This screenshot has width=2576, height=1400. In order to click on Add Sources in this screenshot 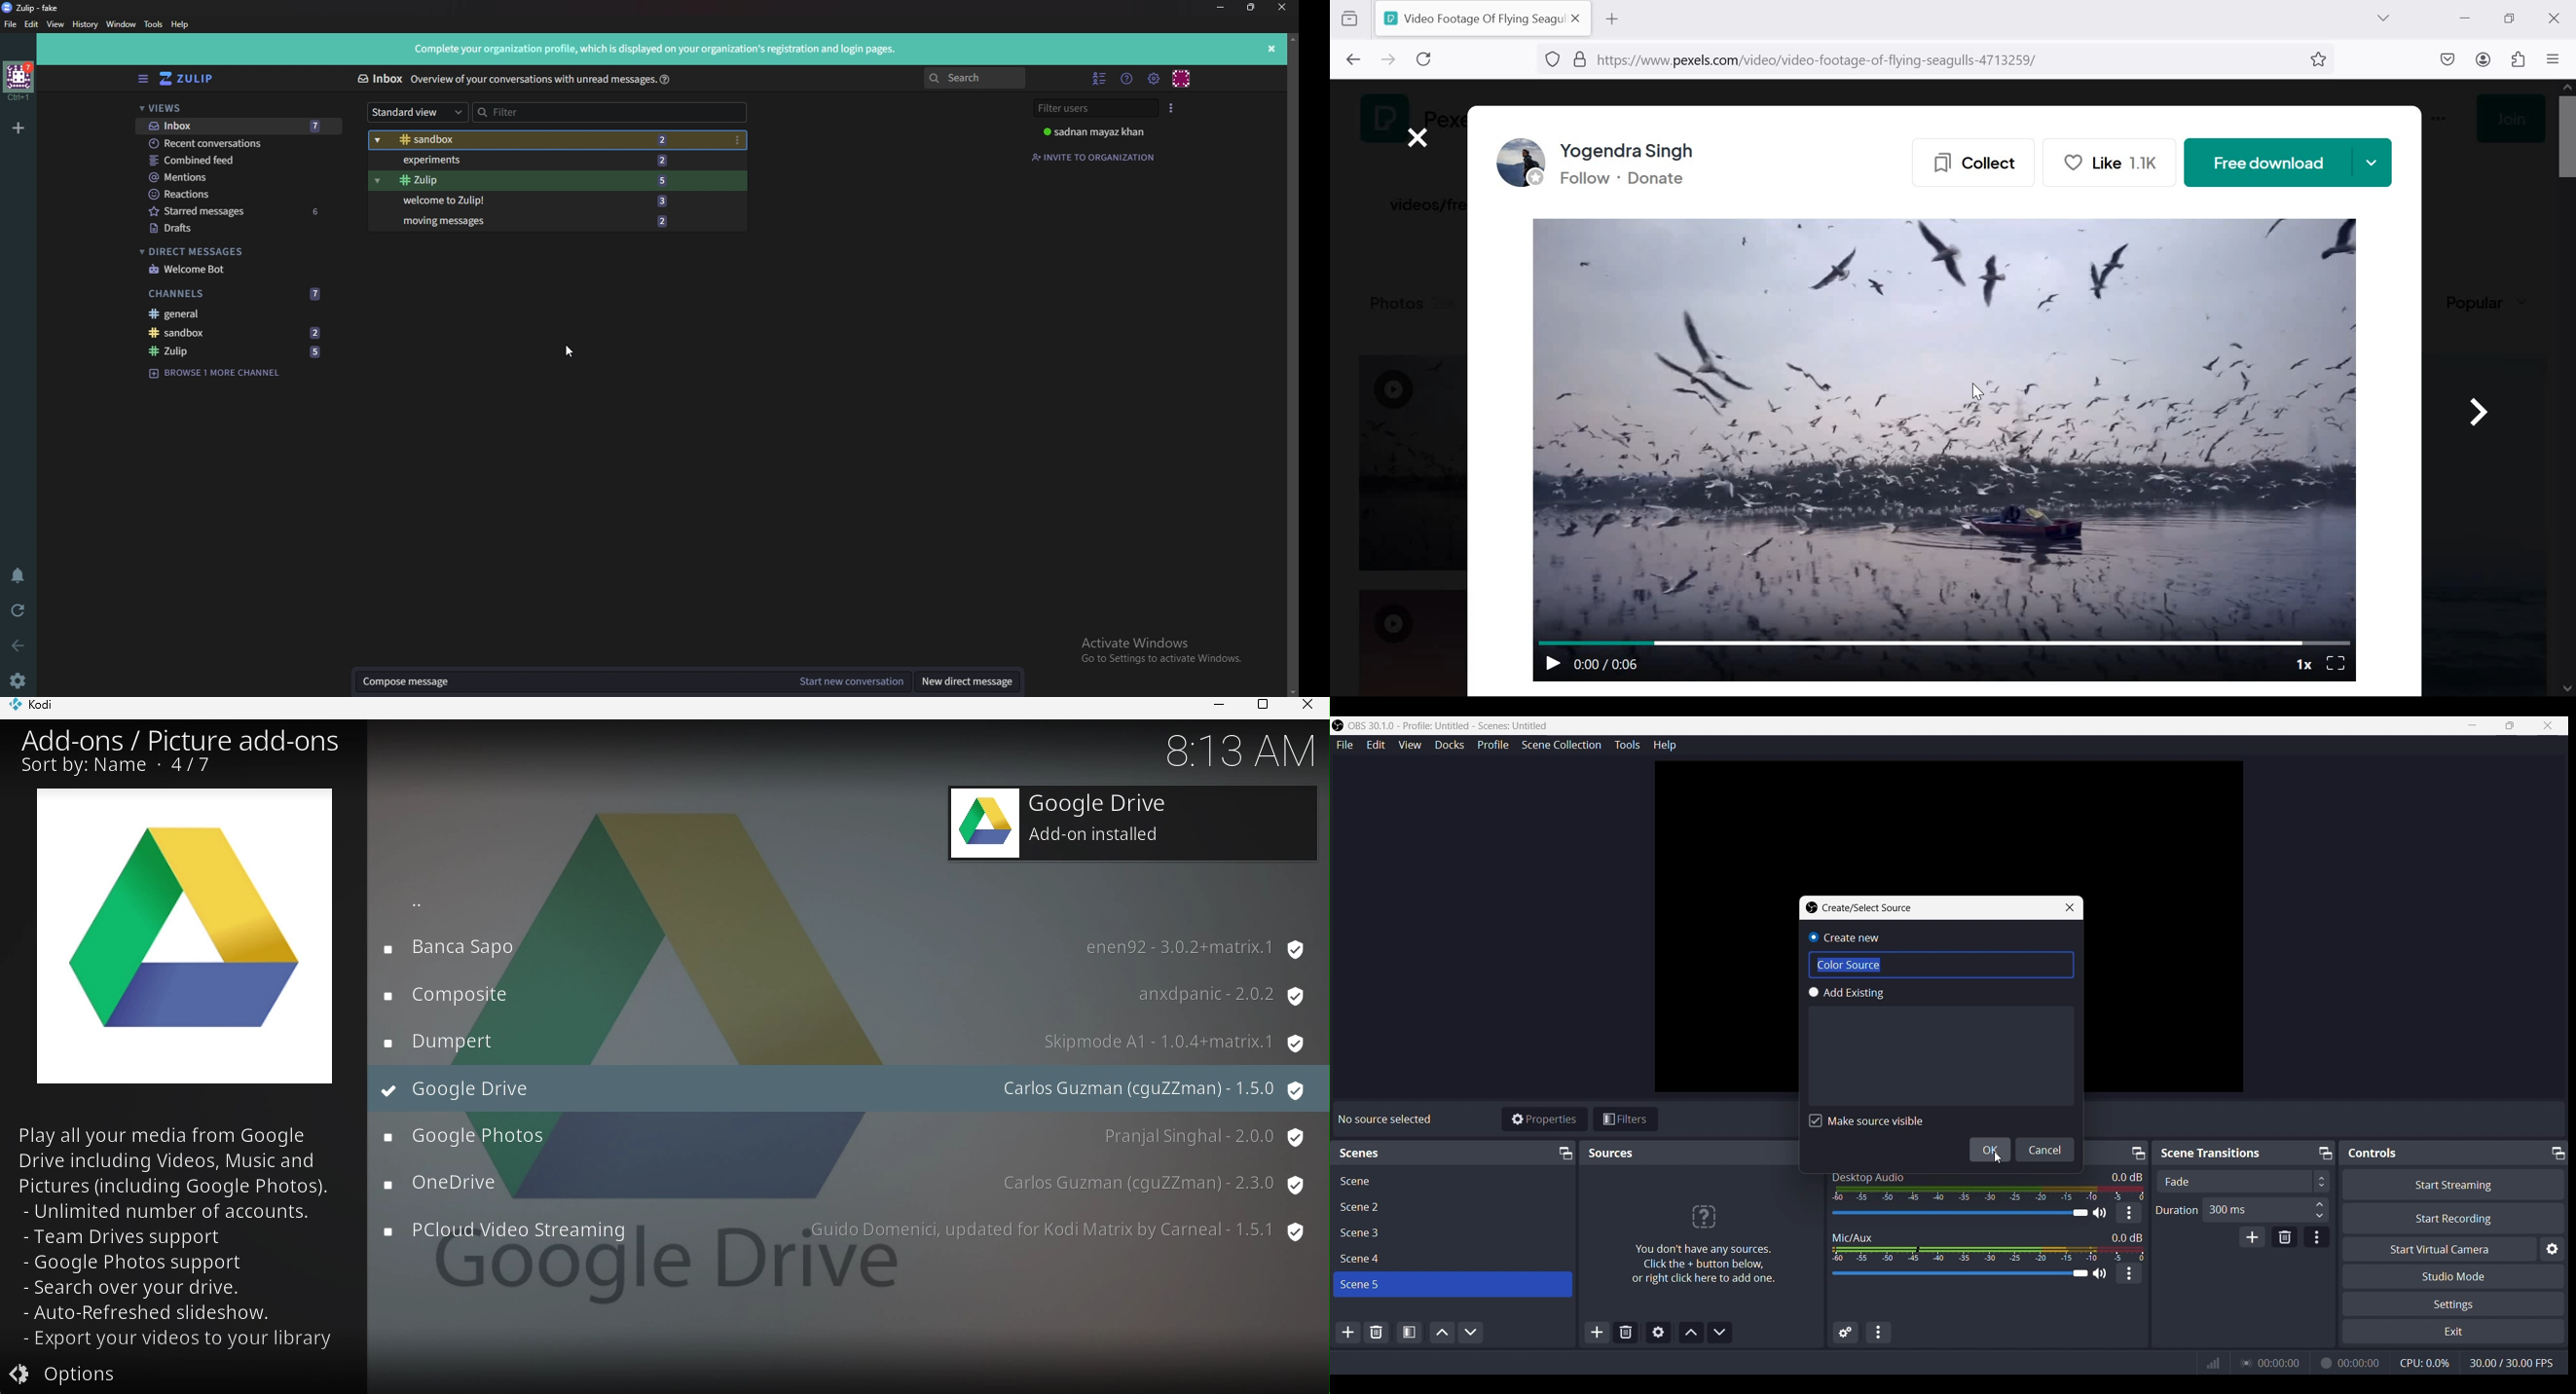, I will do `click(1596, 1332)`.